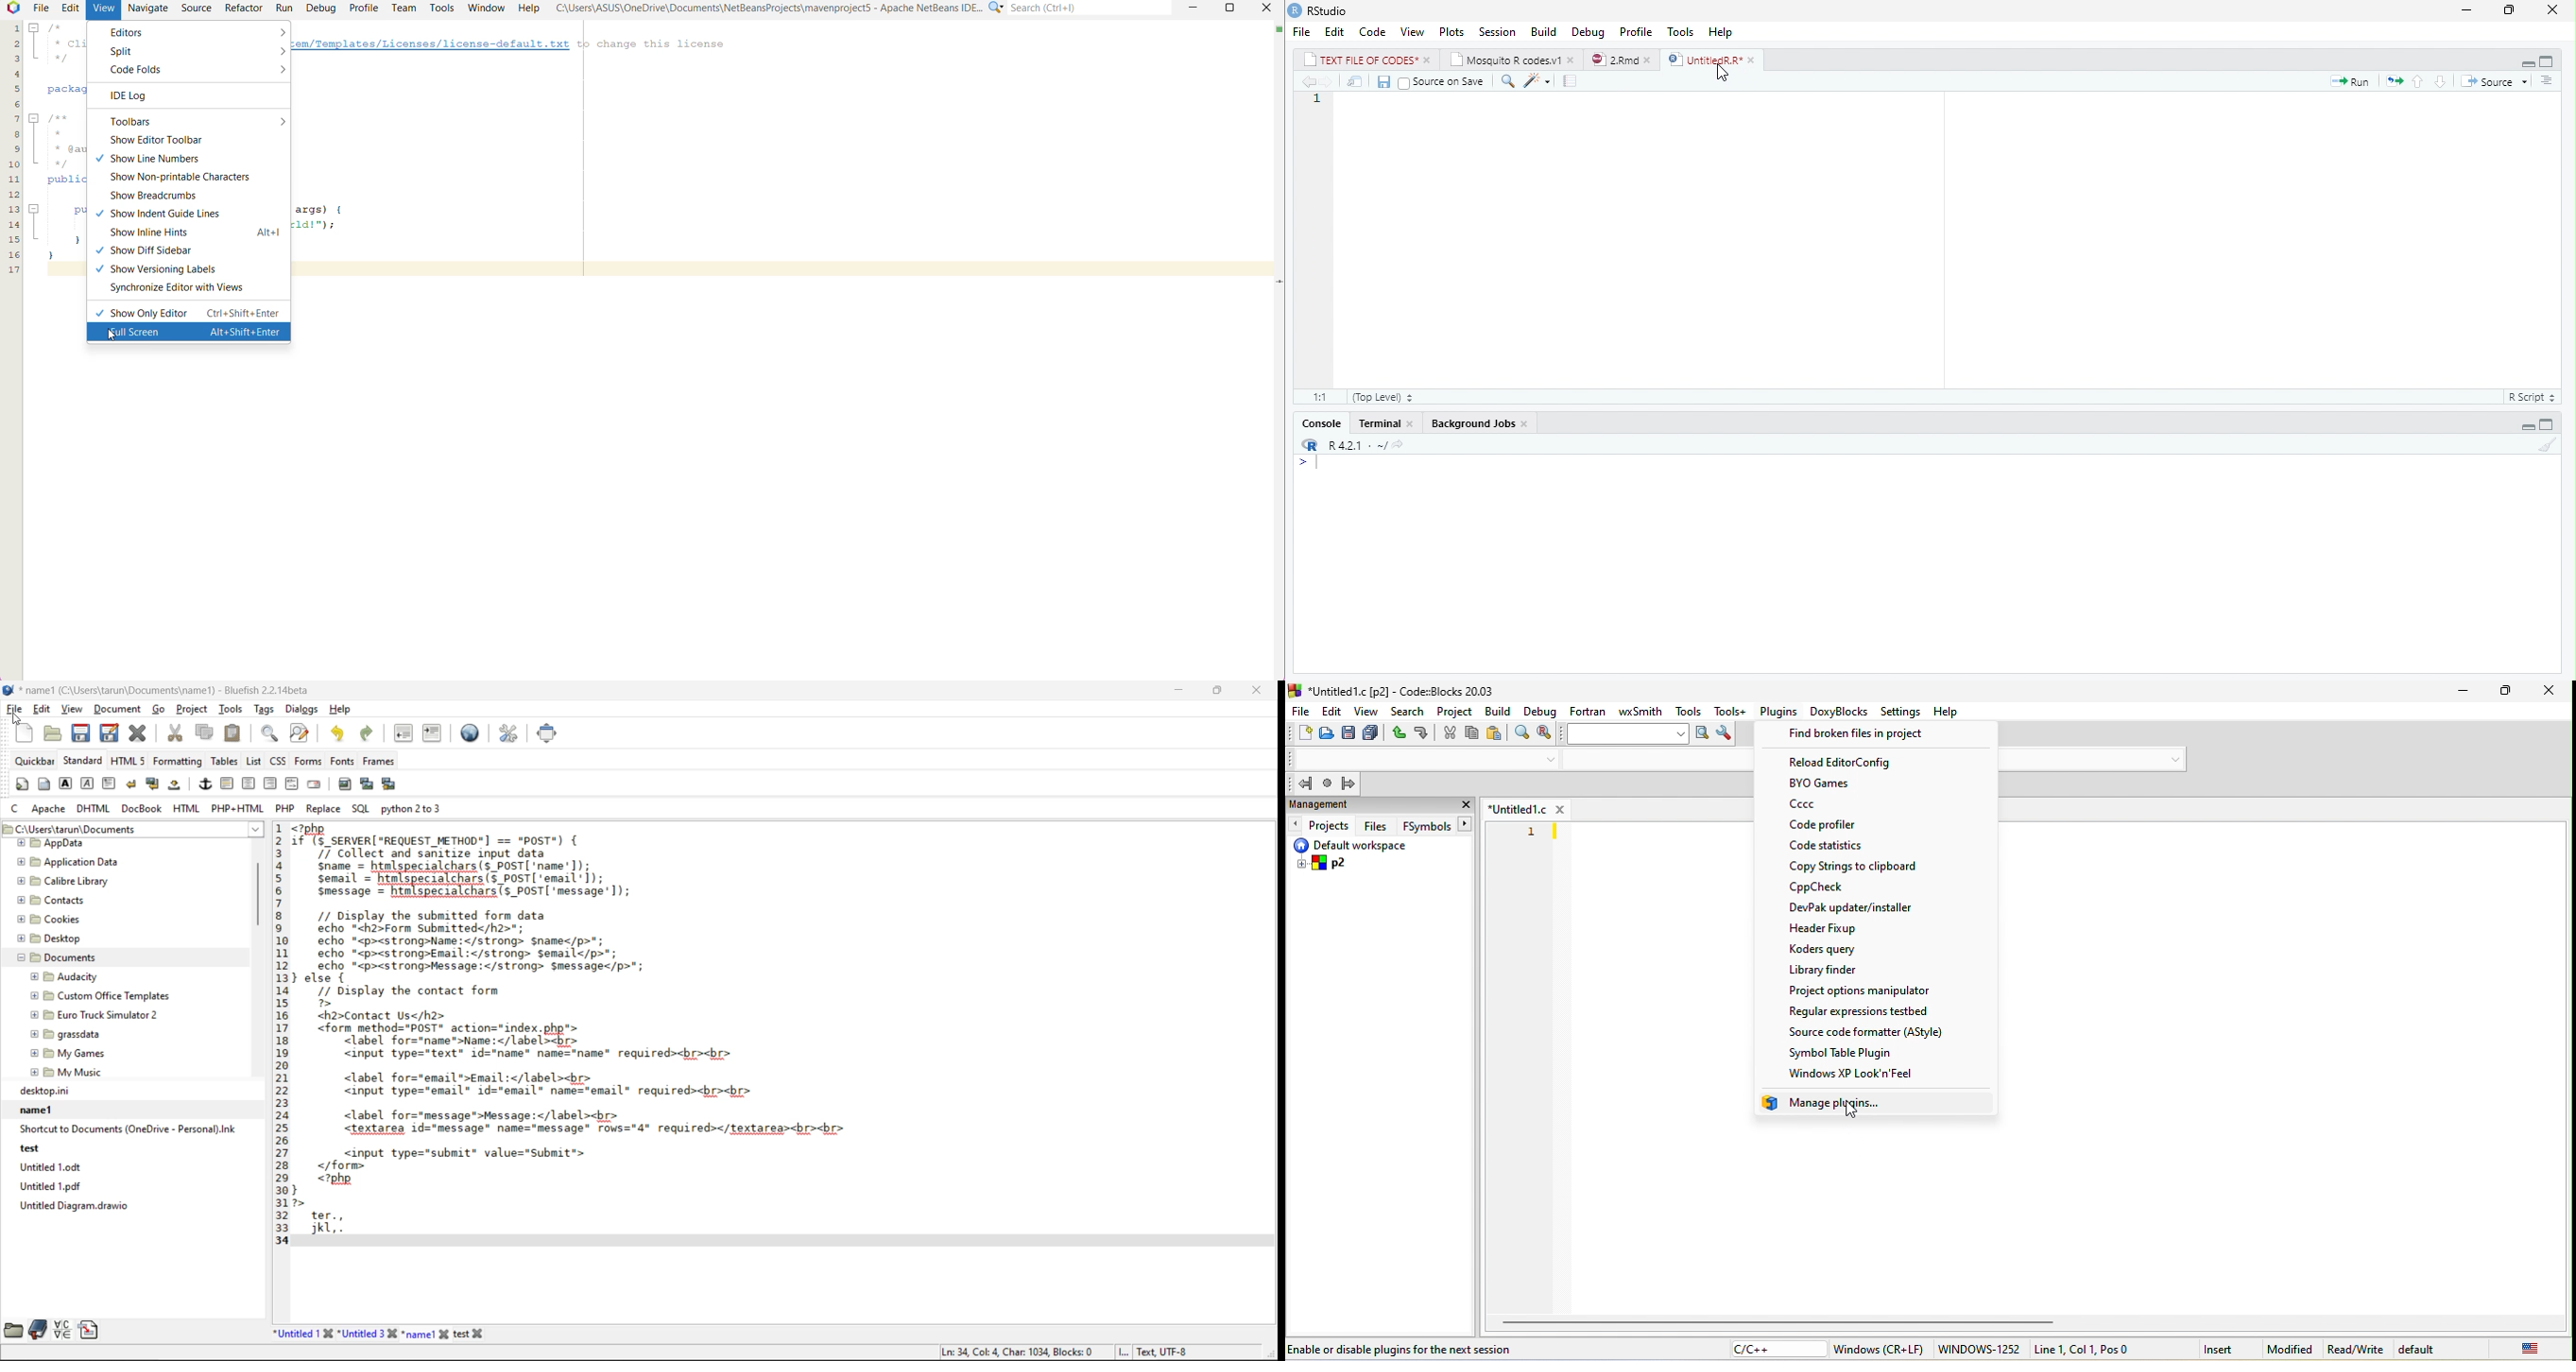  Describe the element at coordinates (1713, 60) in the screenshot. I see `UntitiedR.R` at that location.